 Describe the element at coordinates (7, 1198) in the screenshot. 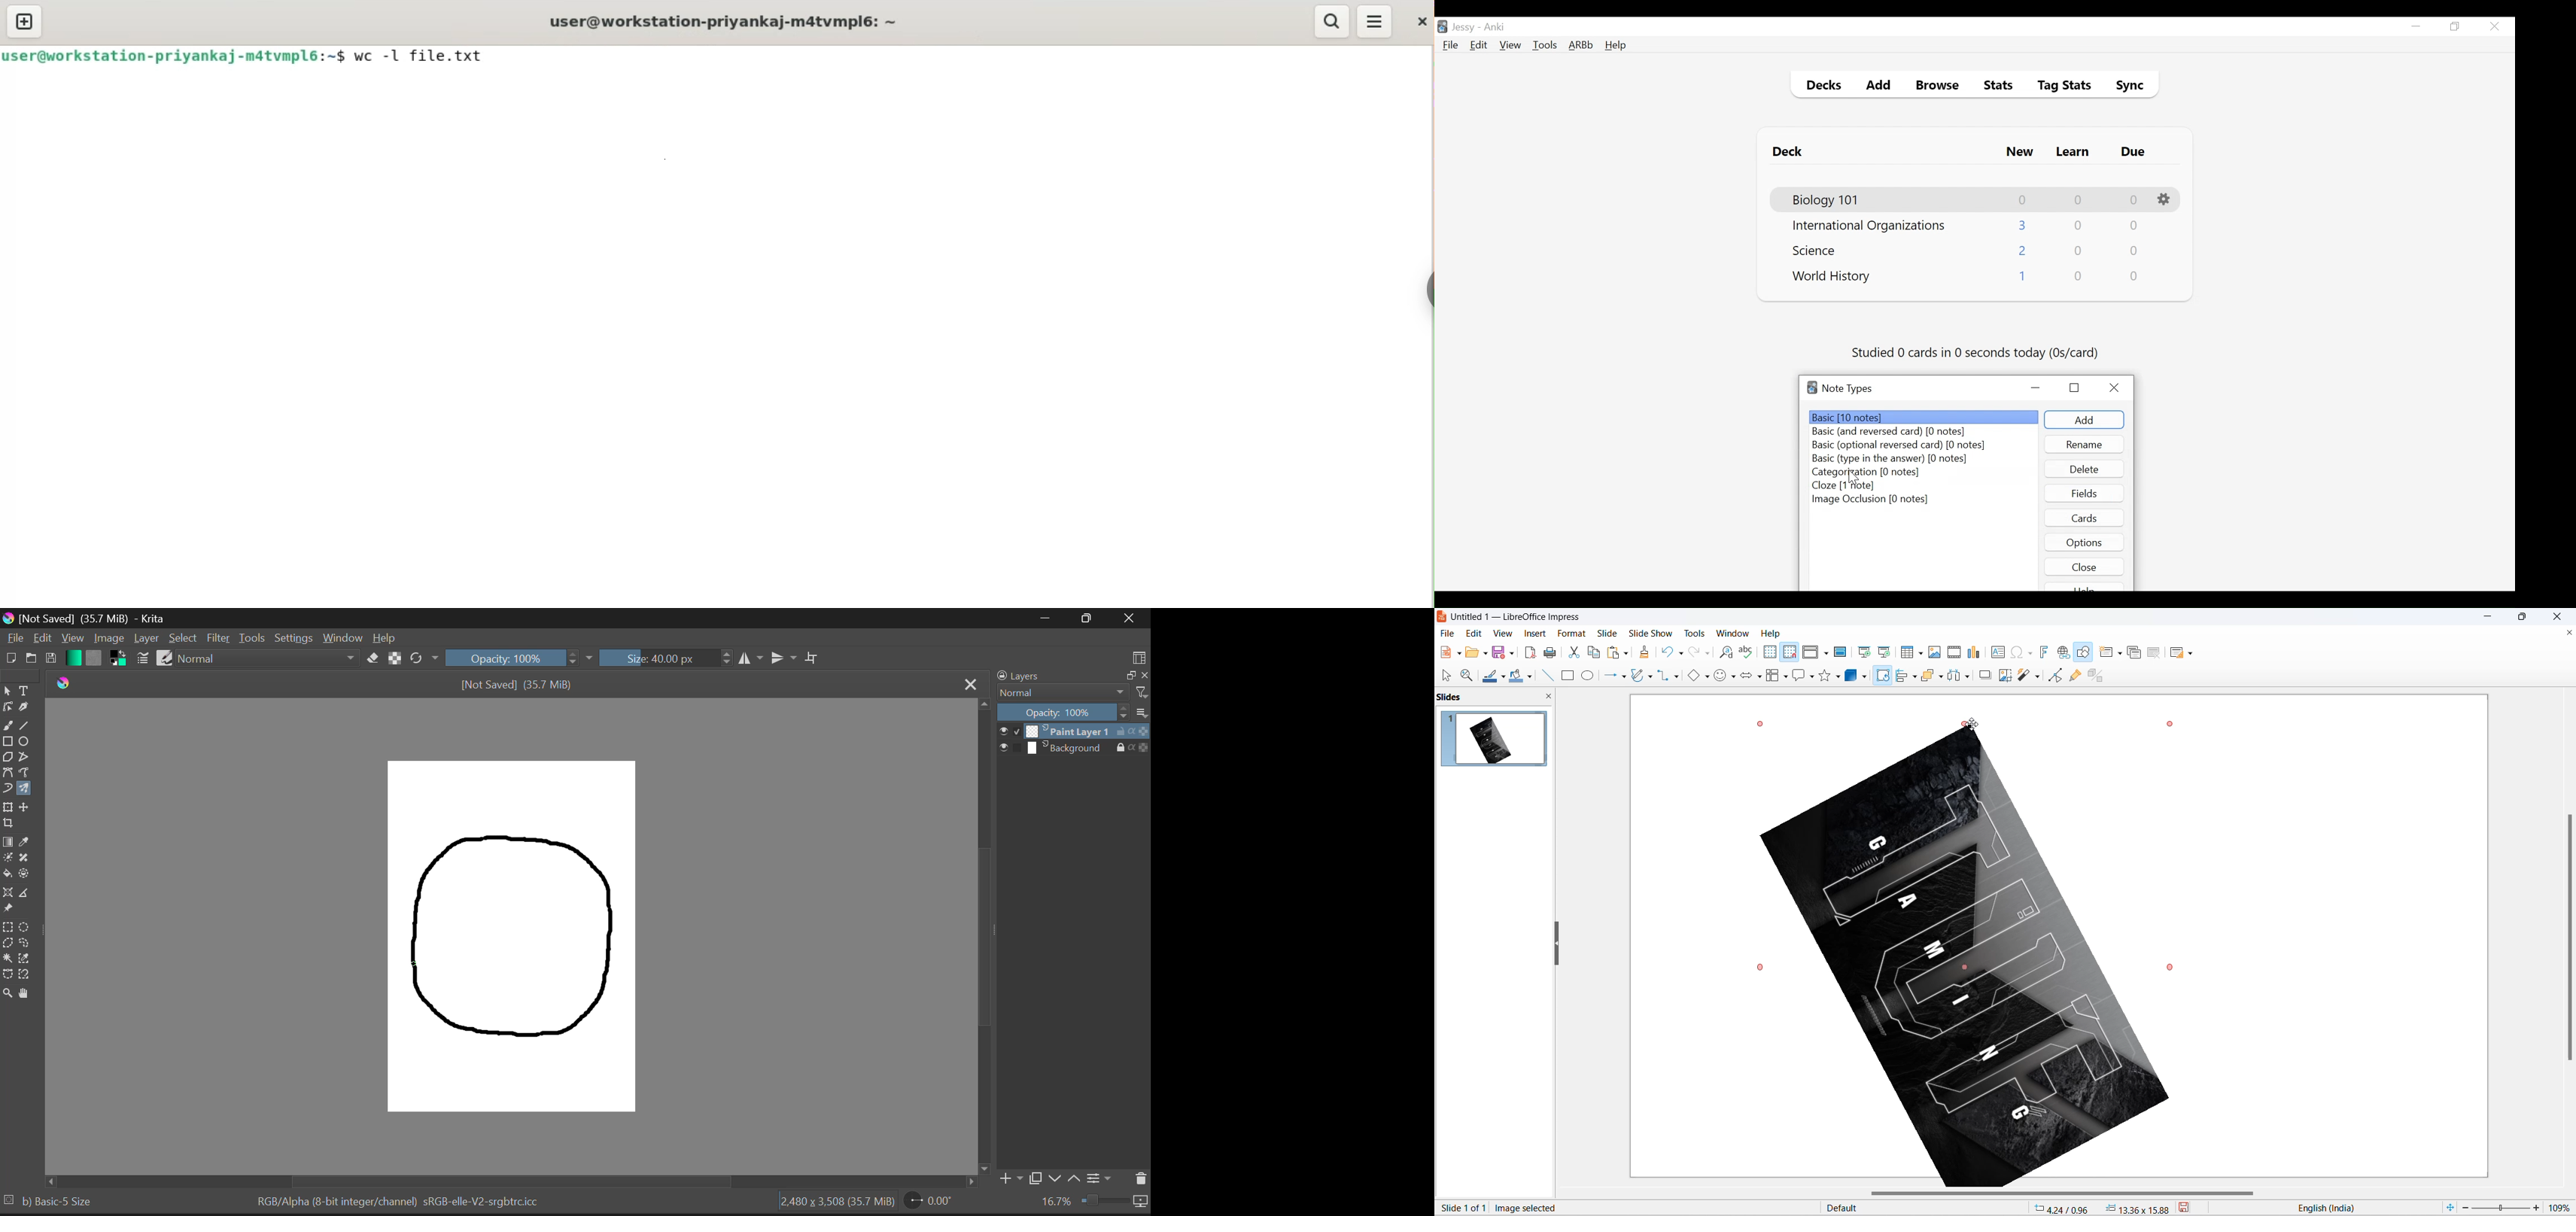

I see `` at that location.